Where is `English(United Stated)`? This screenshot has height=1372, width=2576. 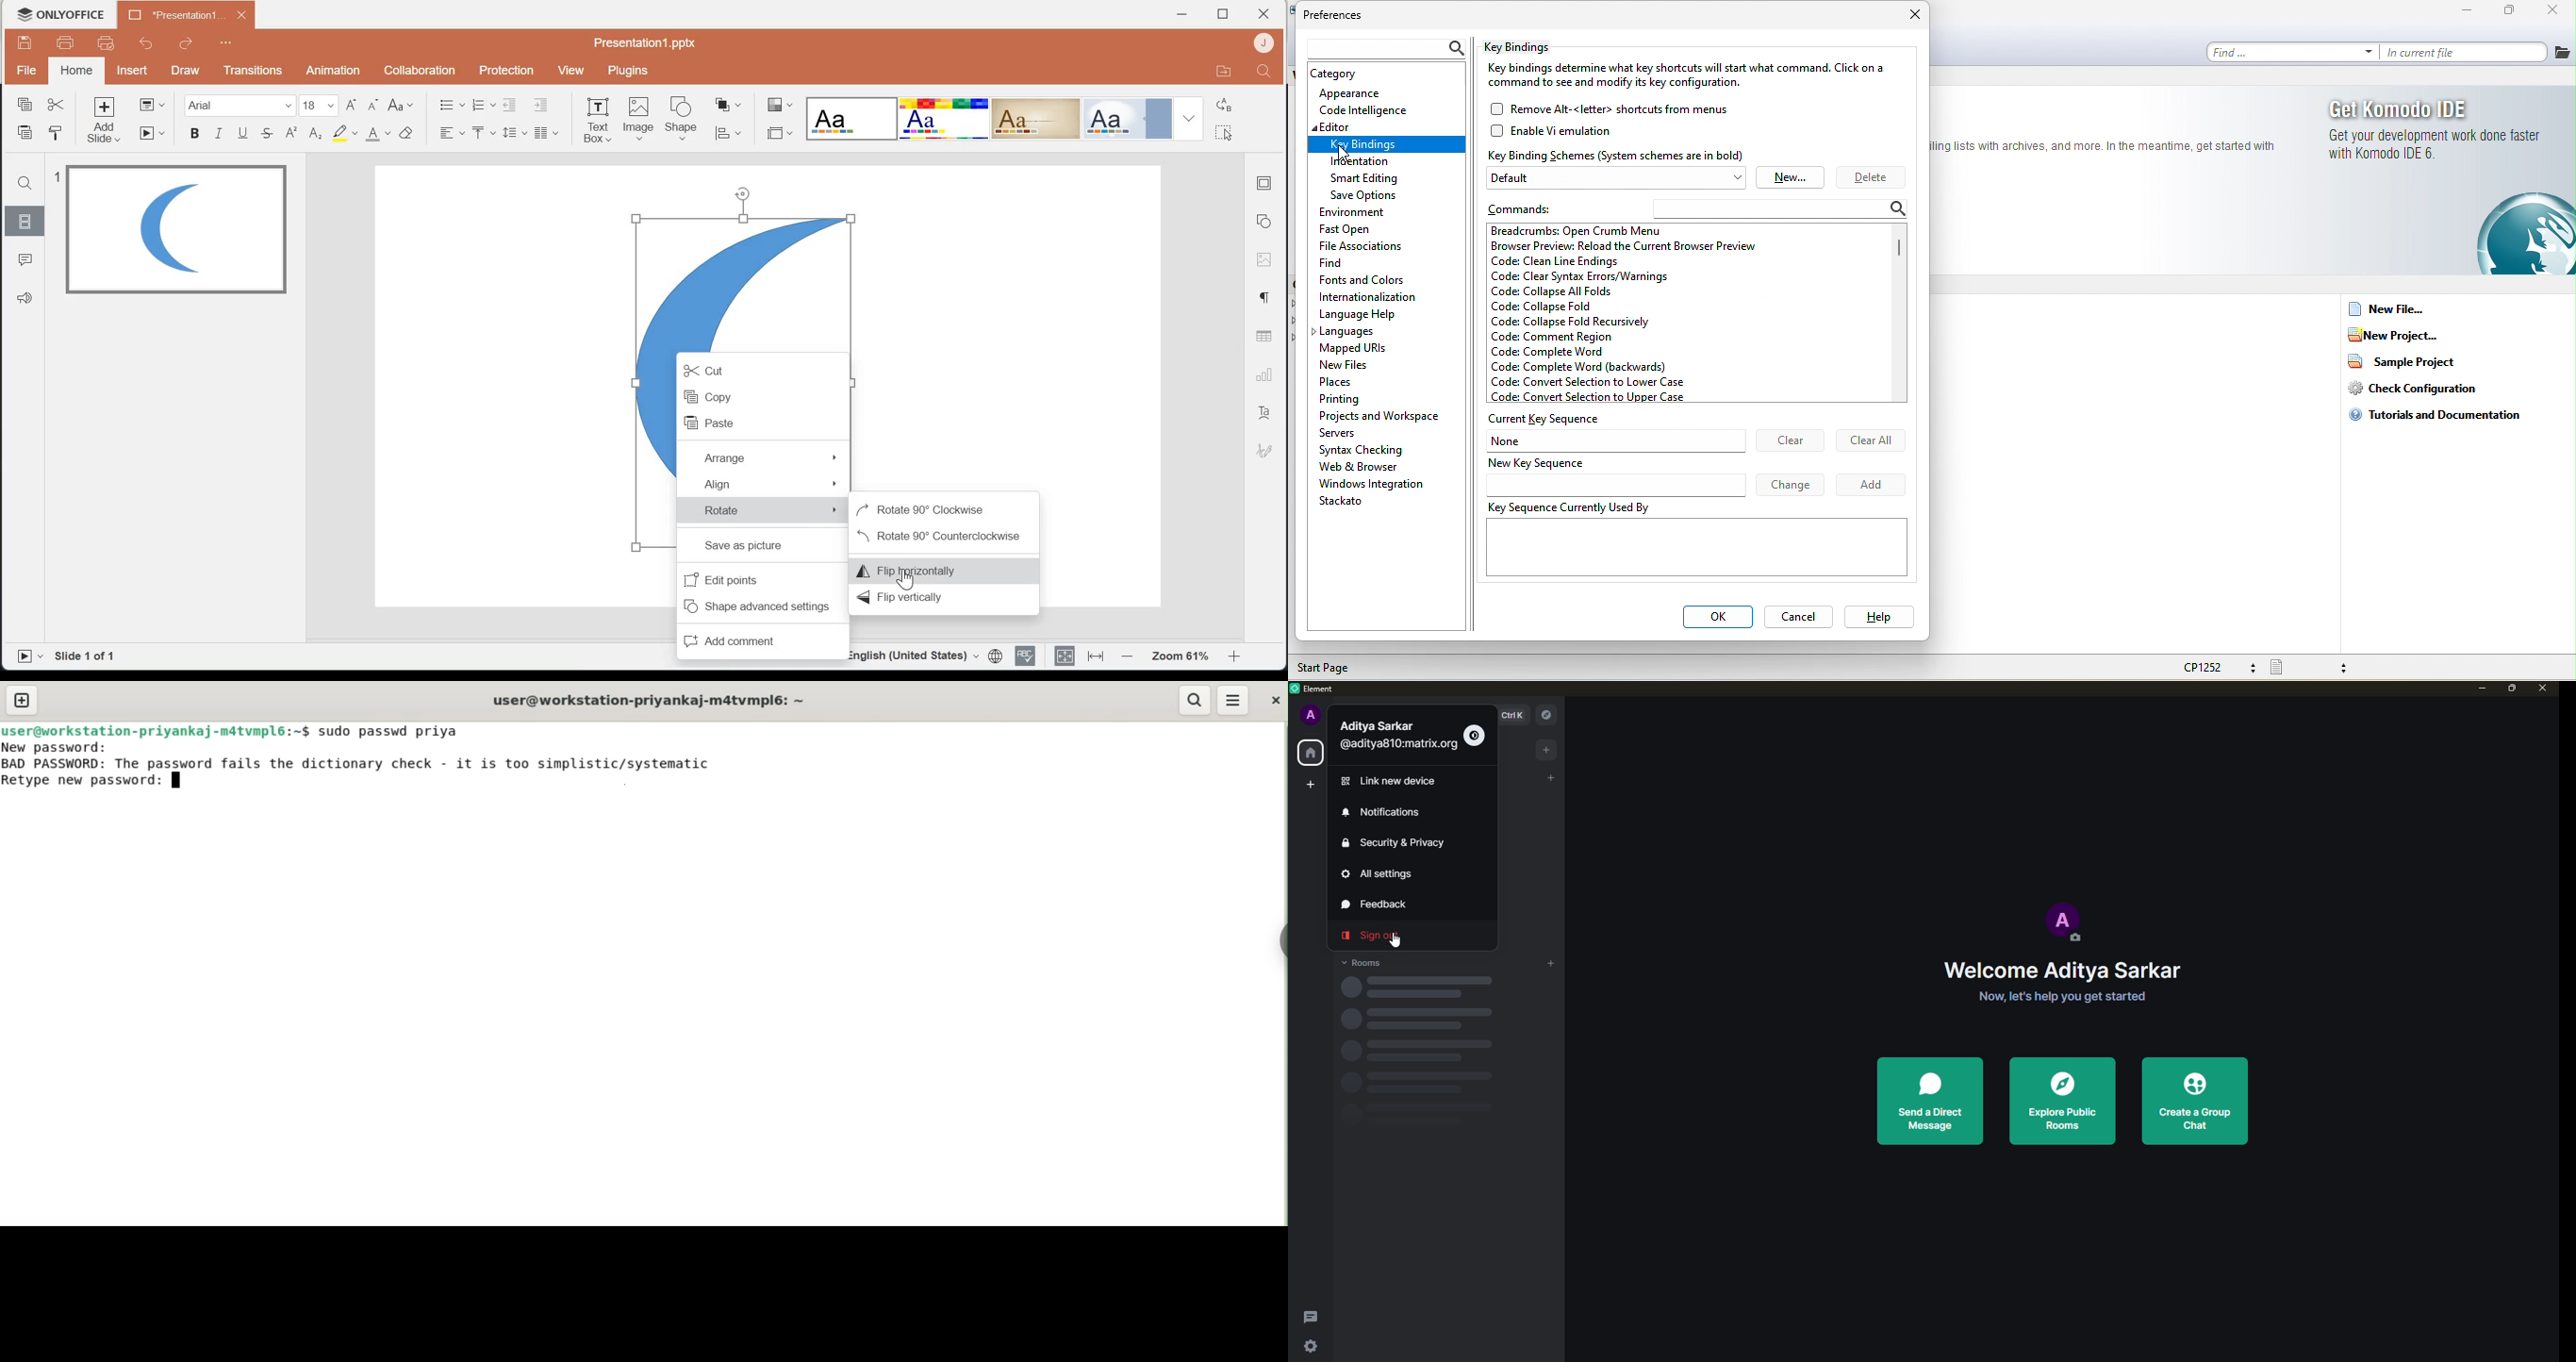
English(United Stated) is located at coordinates (914, 658).